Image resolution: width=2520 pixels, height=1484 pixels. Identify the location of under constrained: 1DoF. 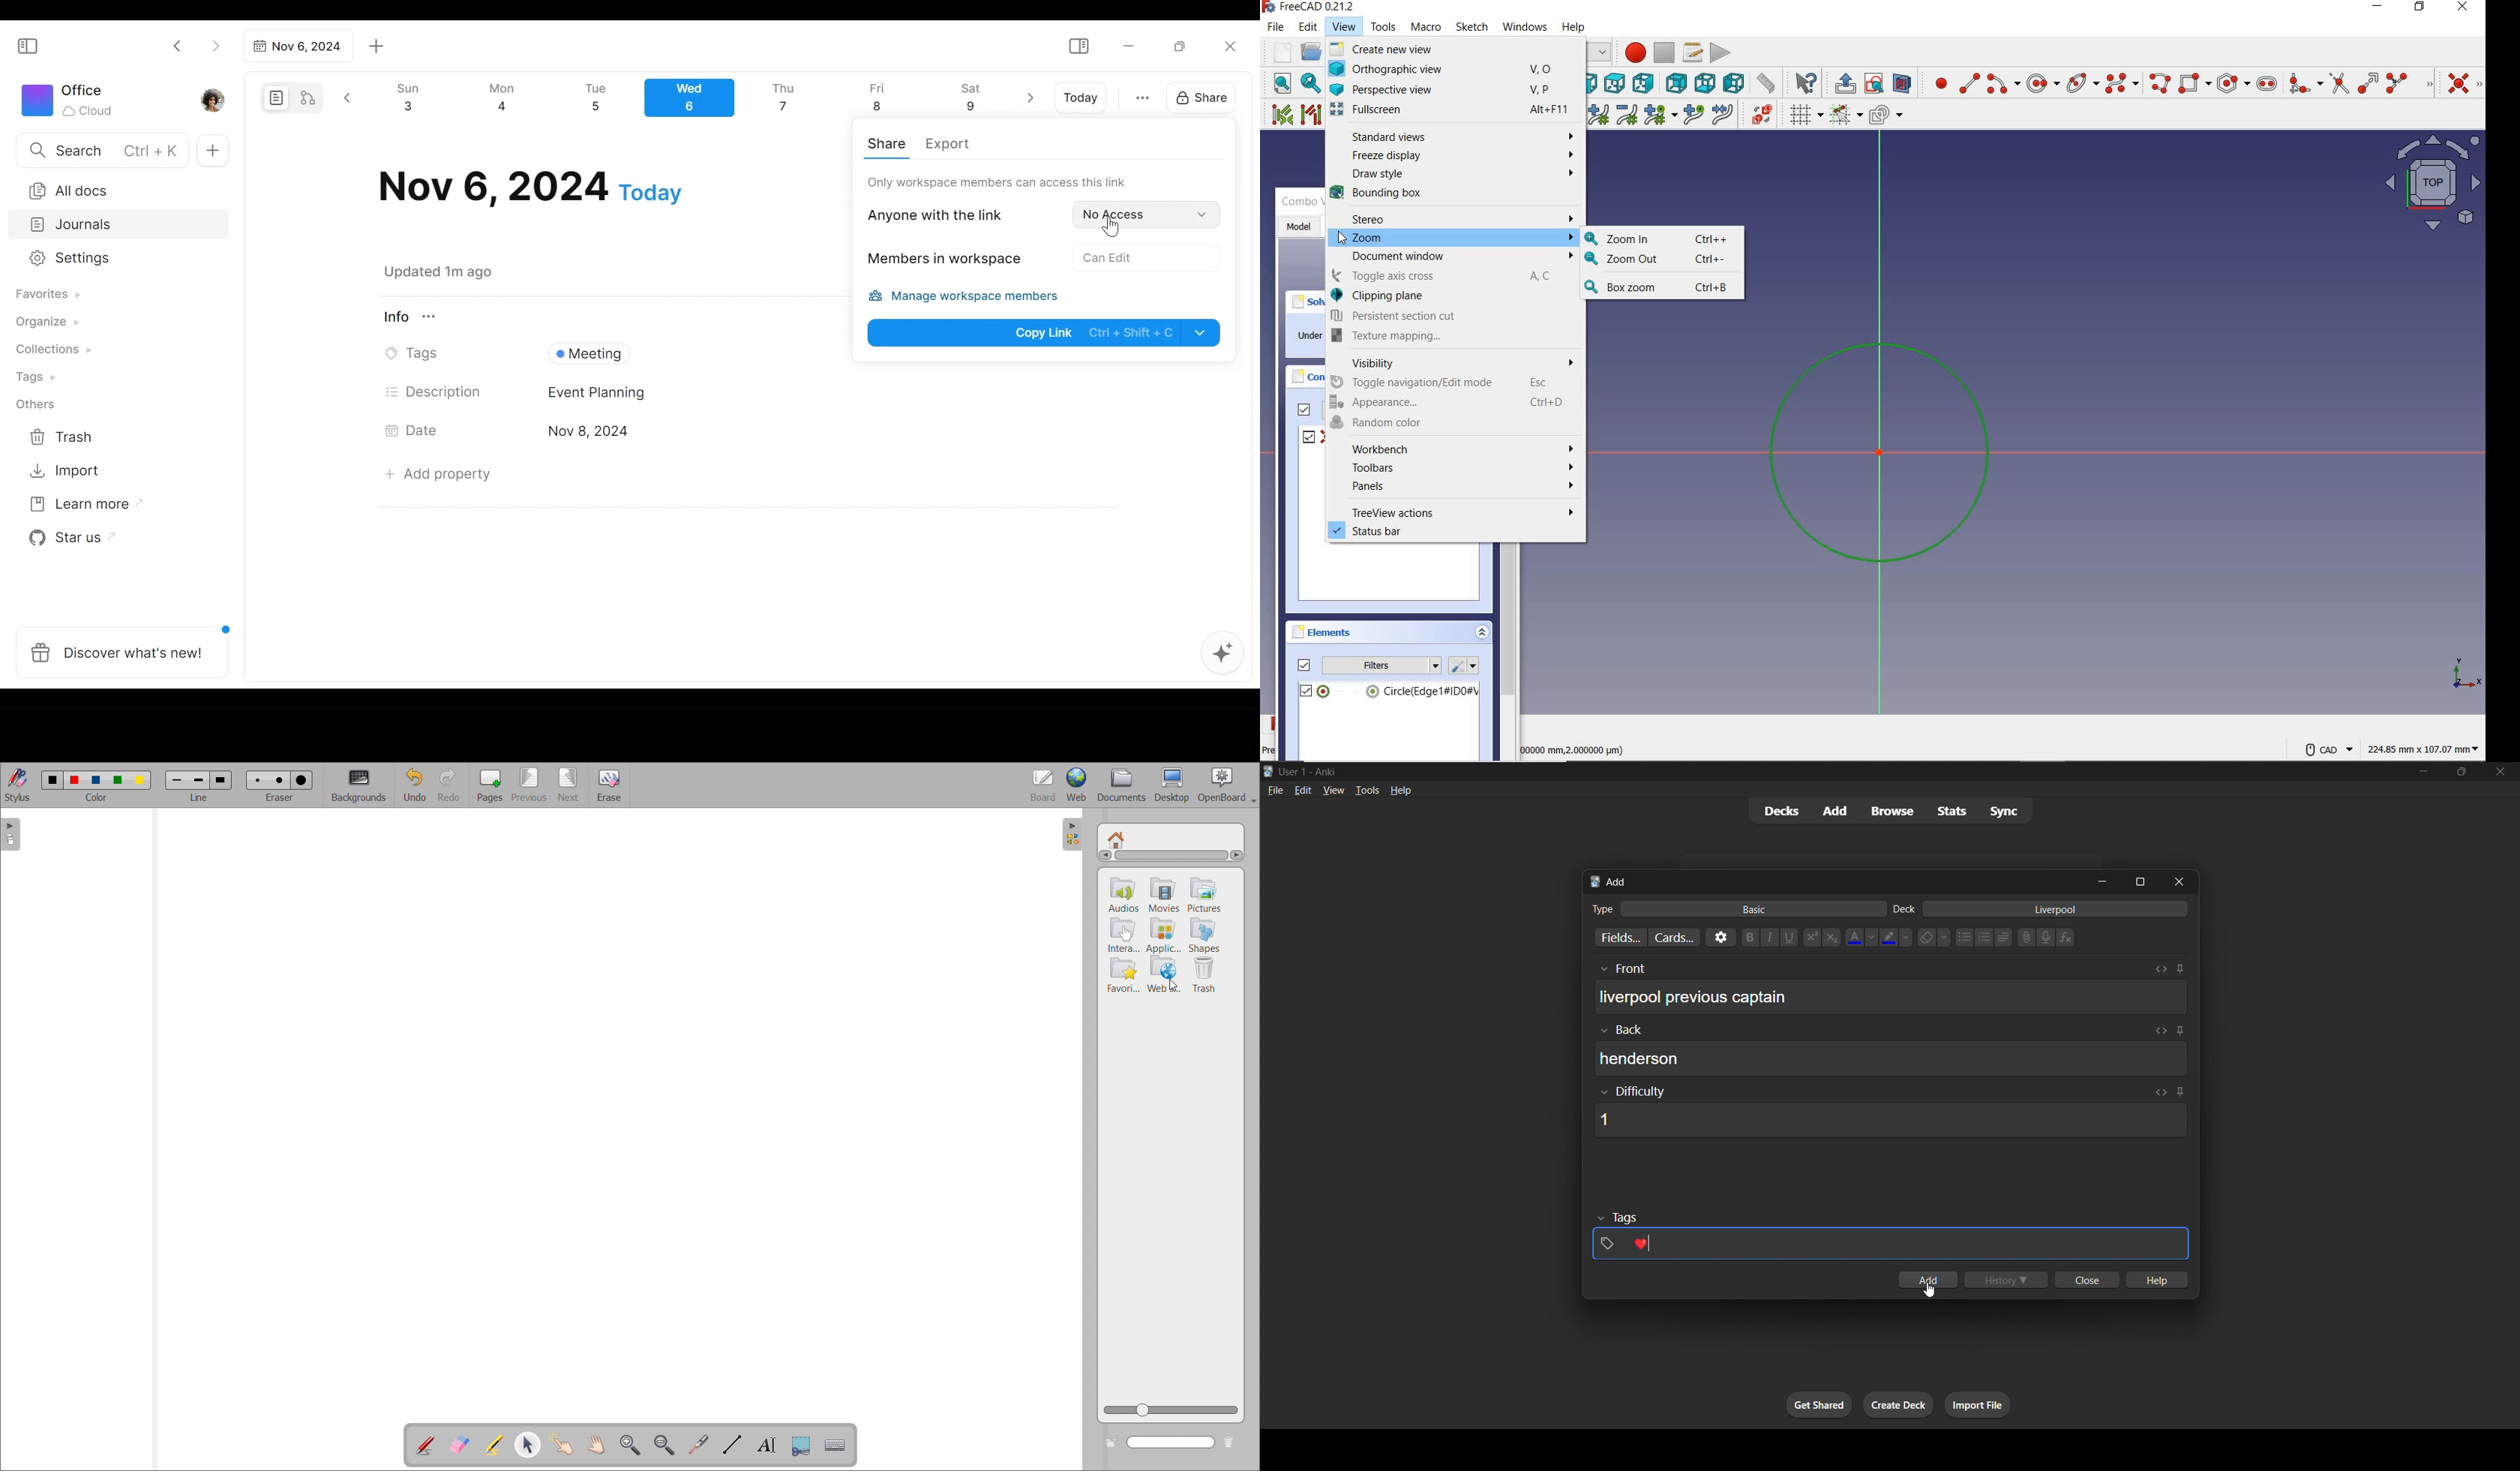
(1307, 337).